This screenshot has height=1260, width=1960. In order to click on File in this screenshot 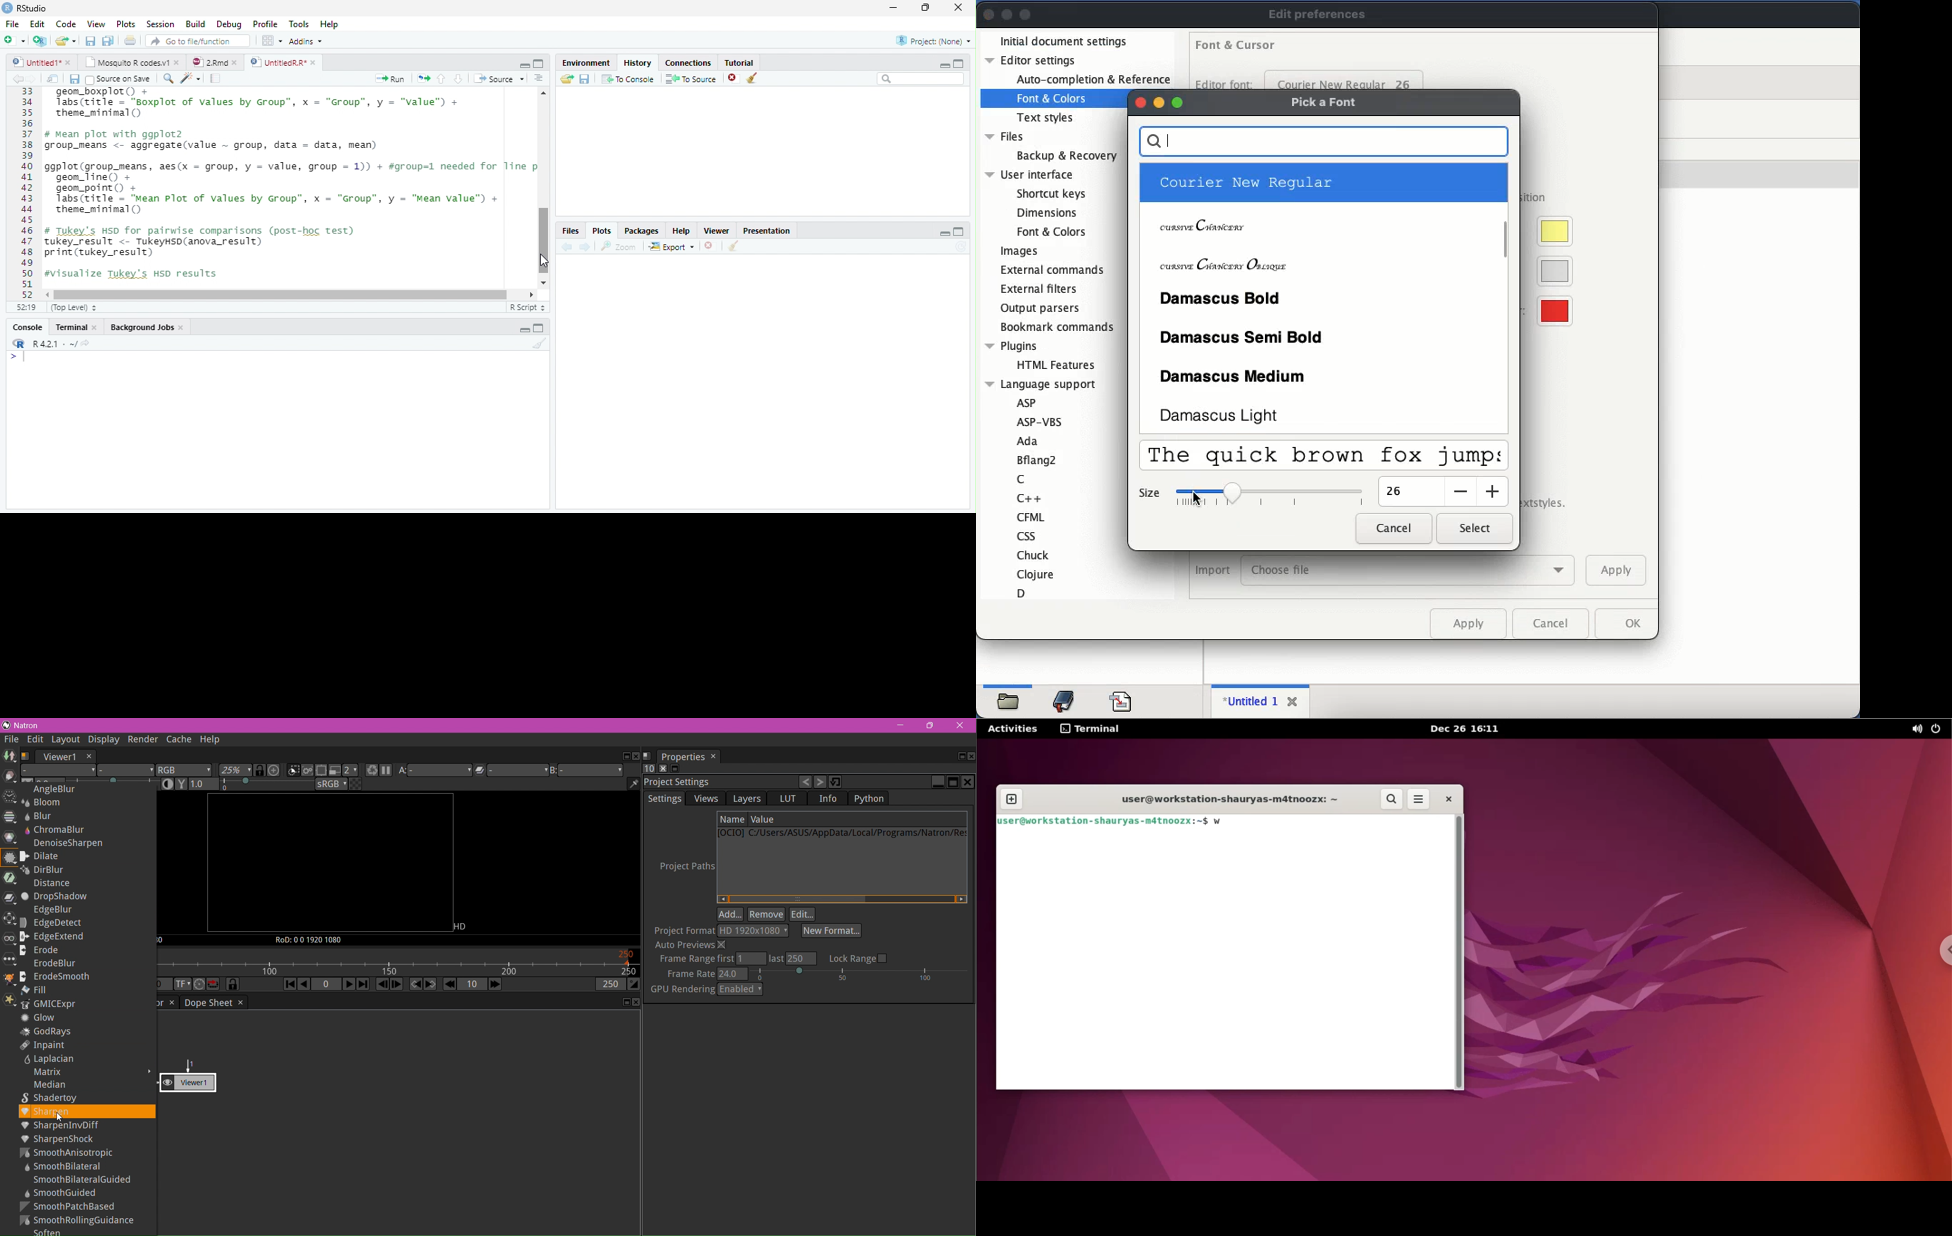, I will do `click(11, 22)`.